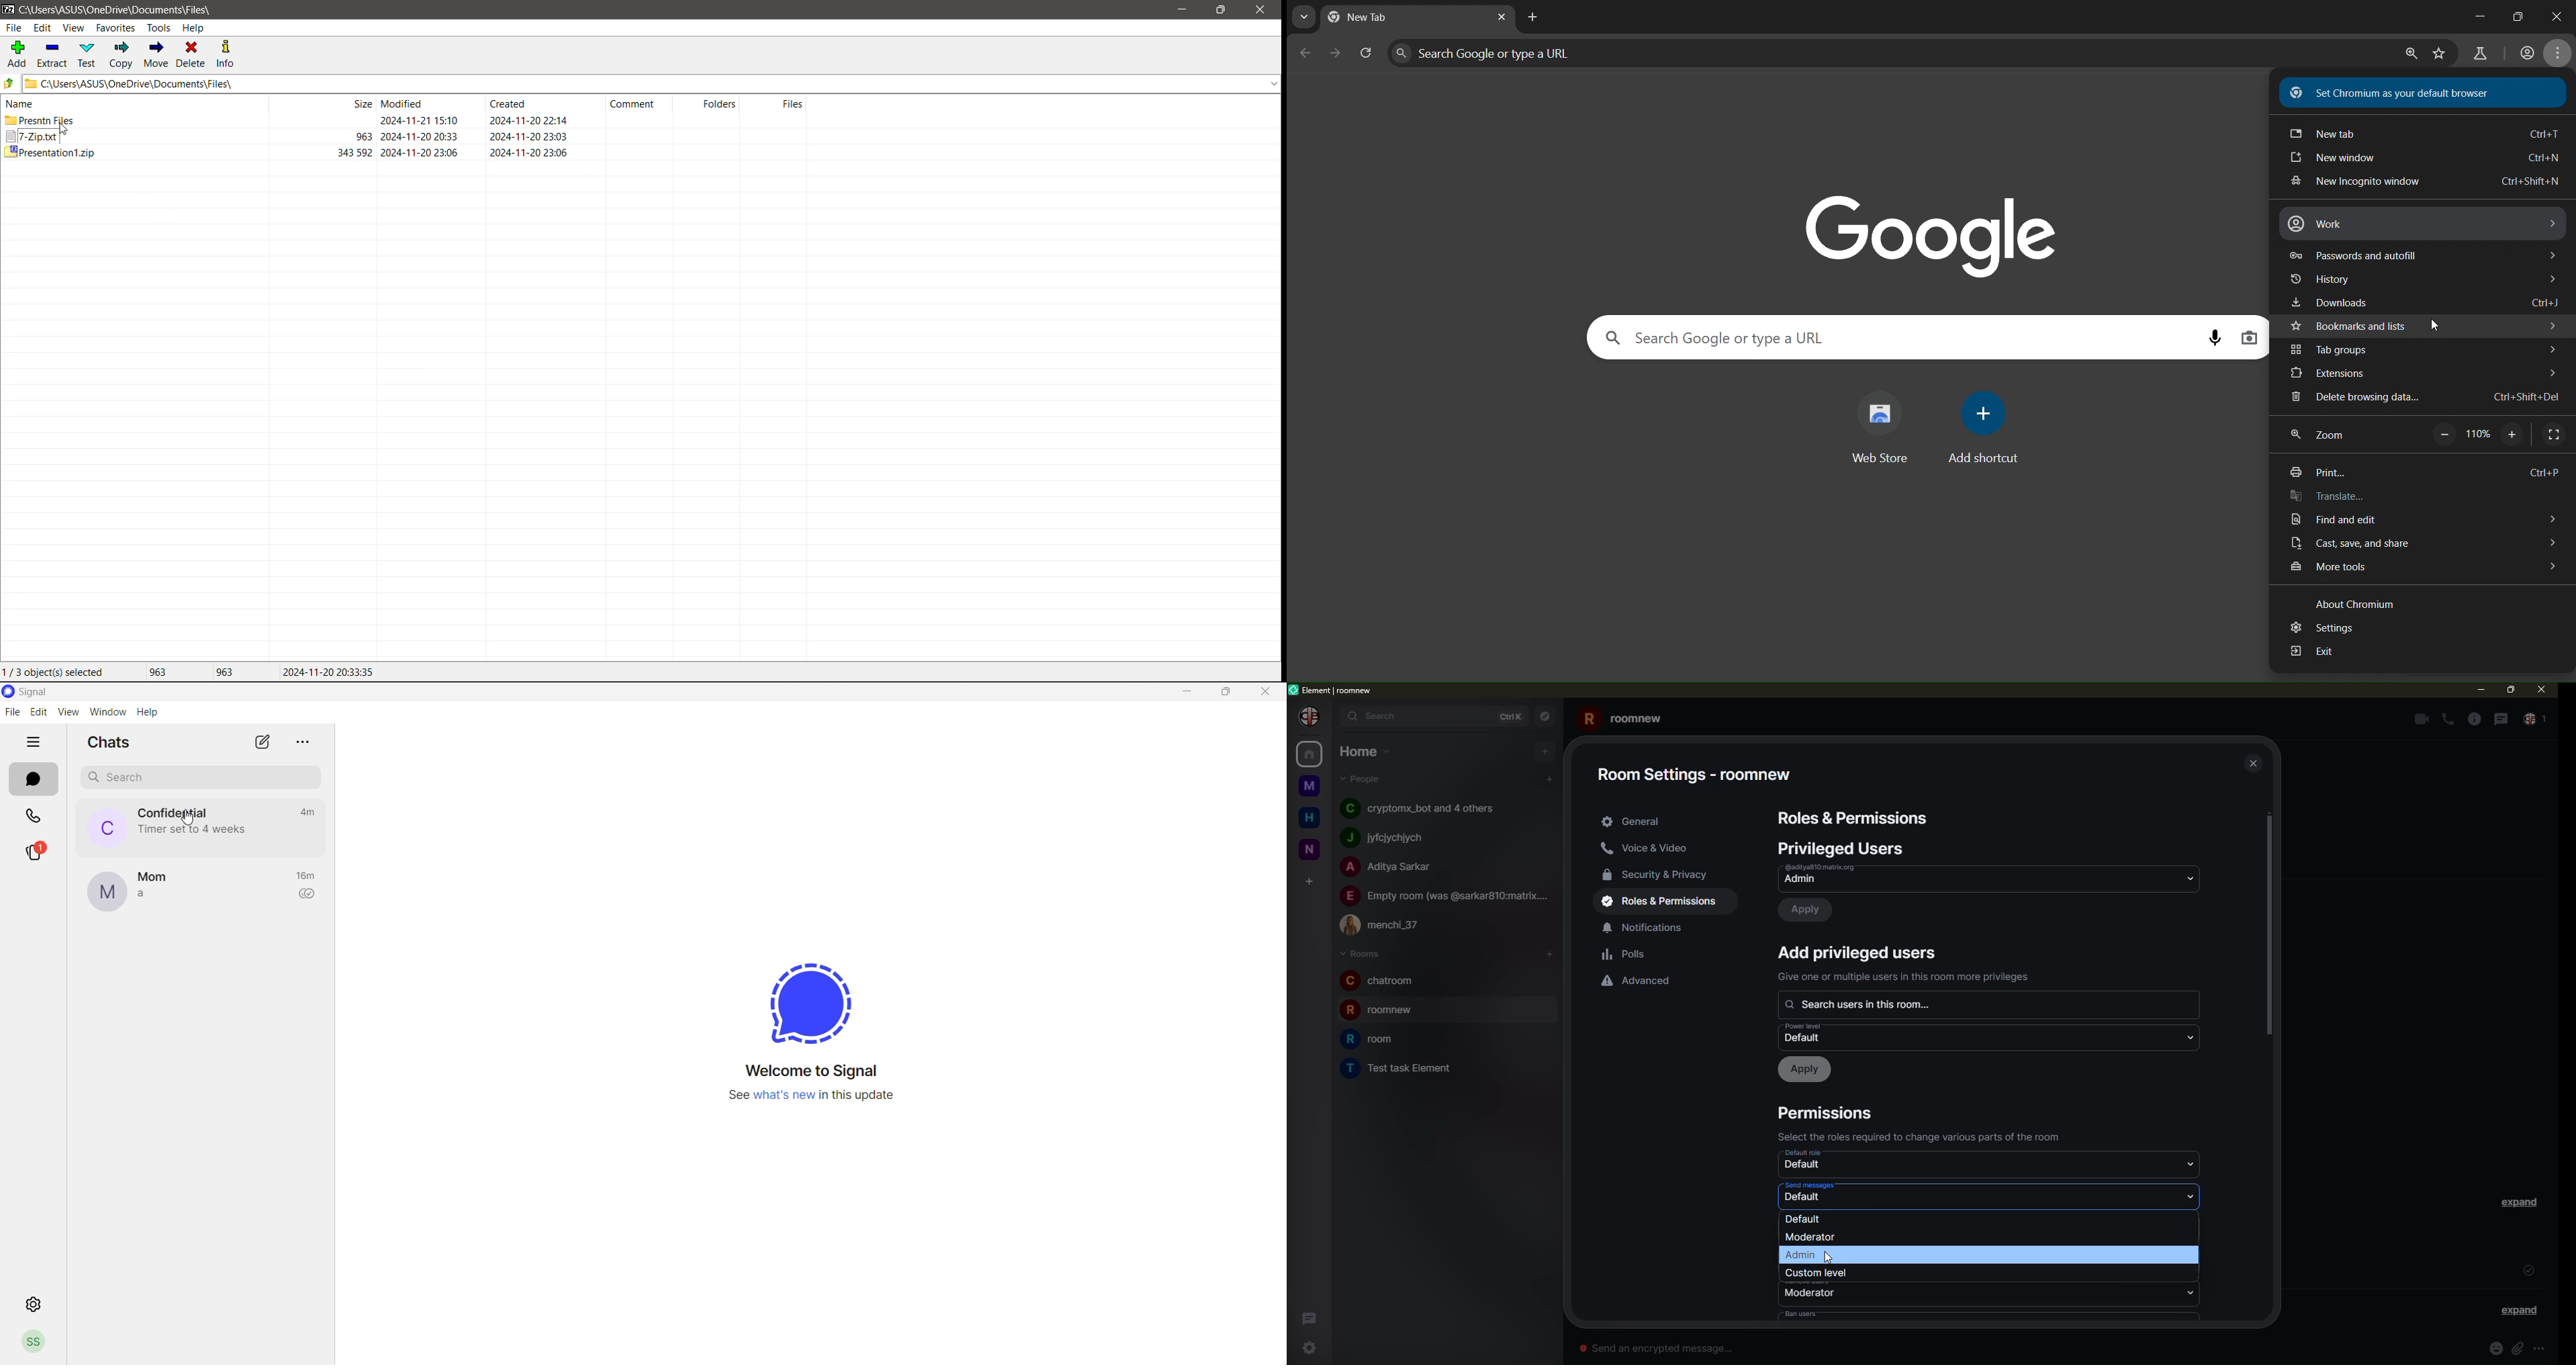 The image size is (2576, 1372). I want to click on quick settings, so click(1306, 1348).